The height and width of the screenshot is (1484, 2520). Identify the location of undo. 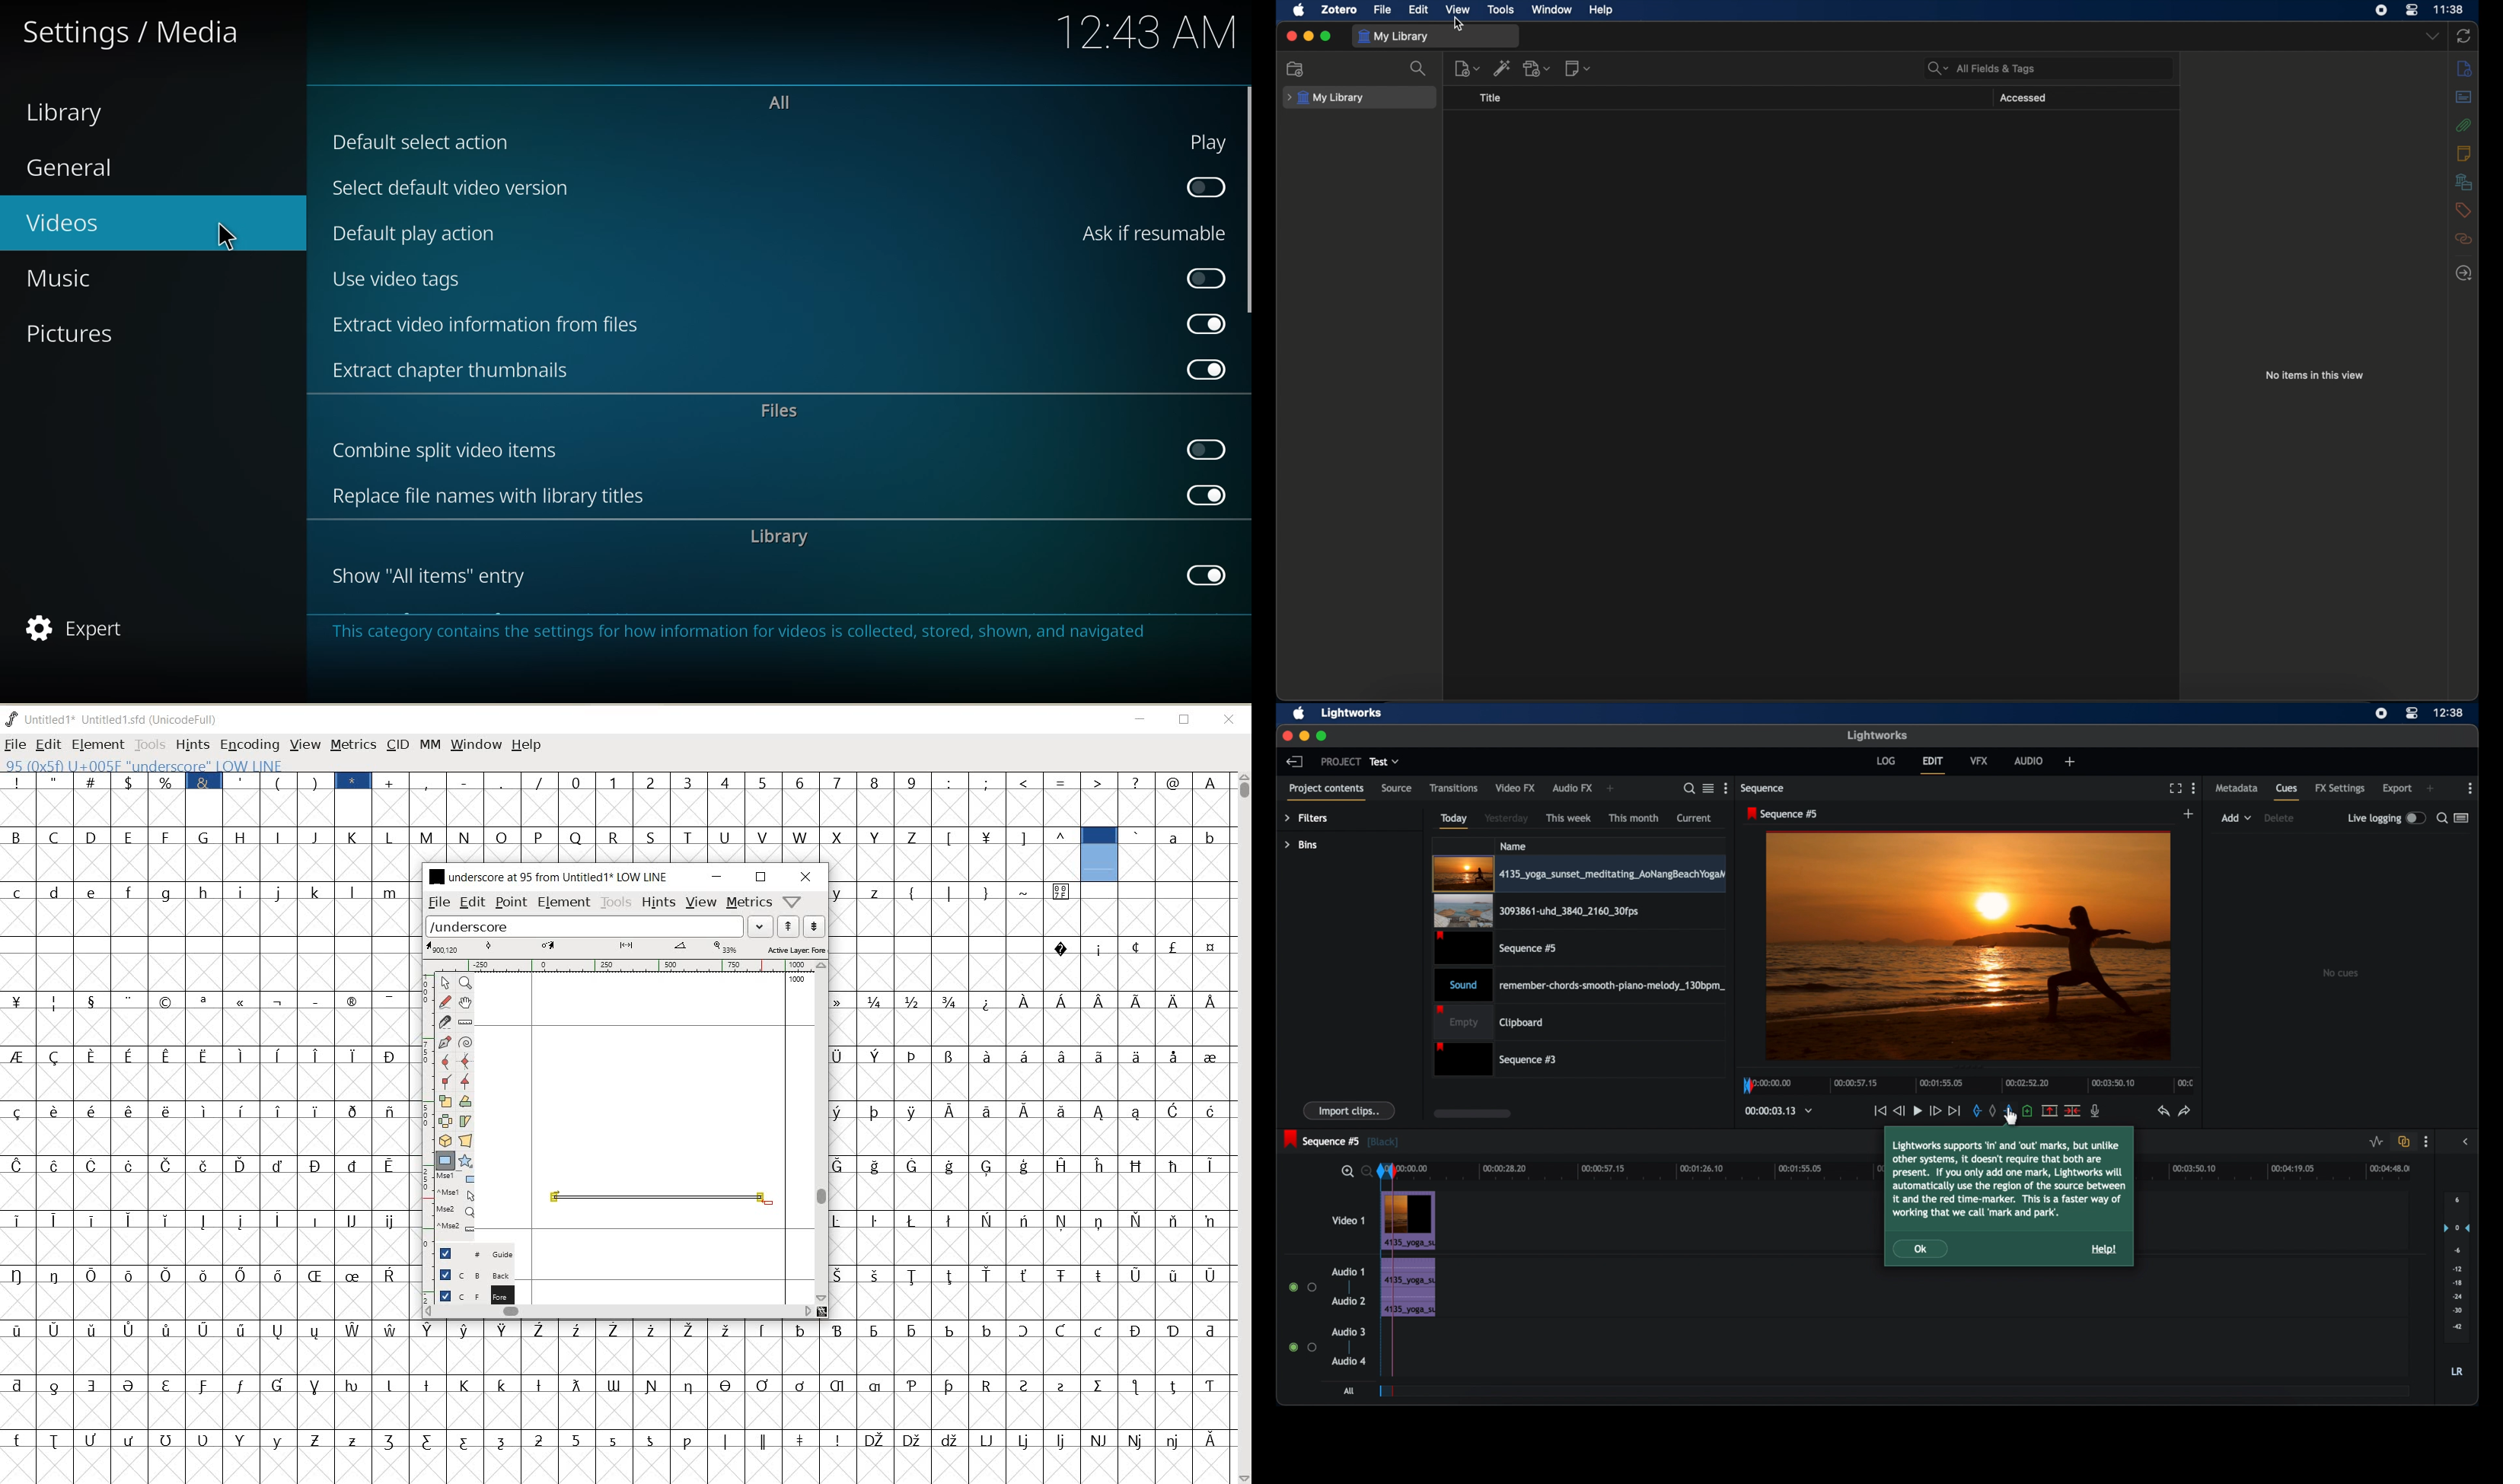
(2163, 1112).